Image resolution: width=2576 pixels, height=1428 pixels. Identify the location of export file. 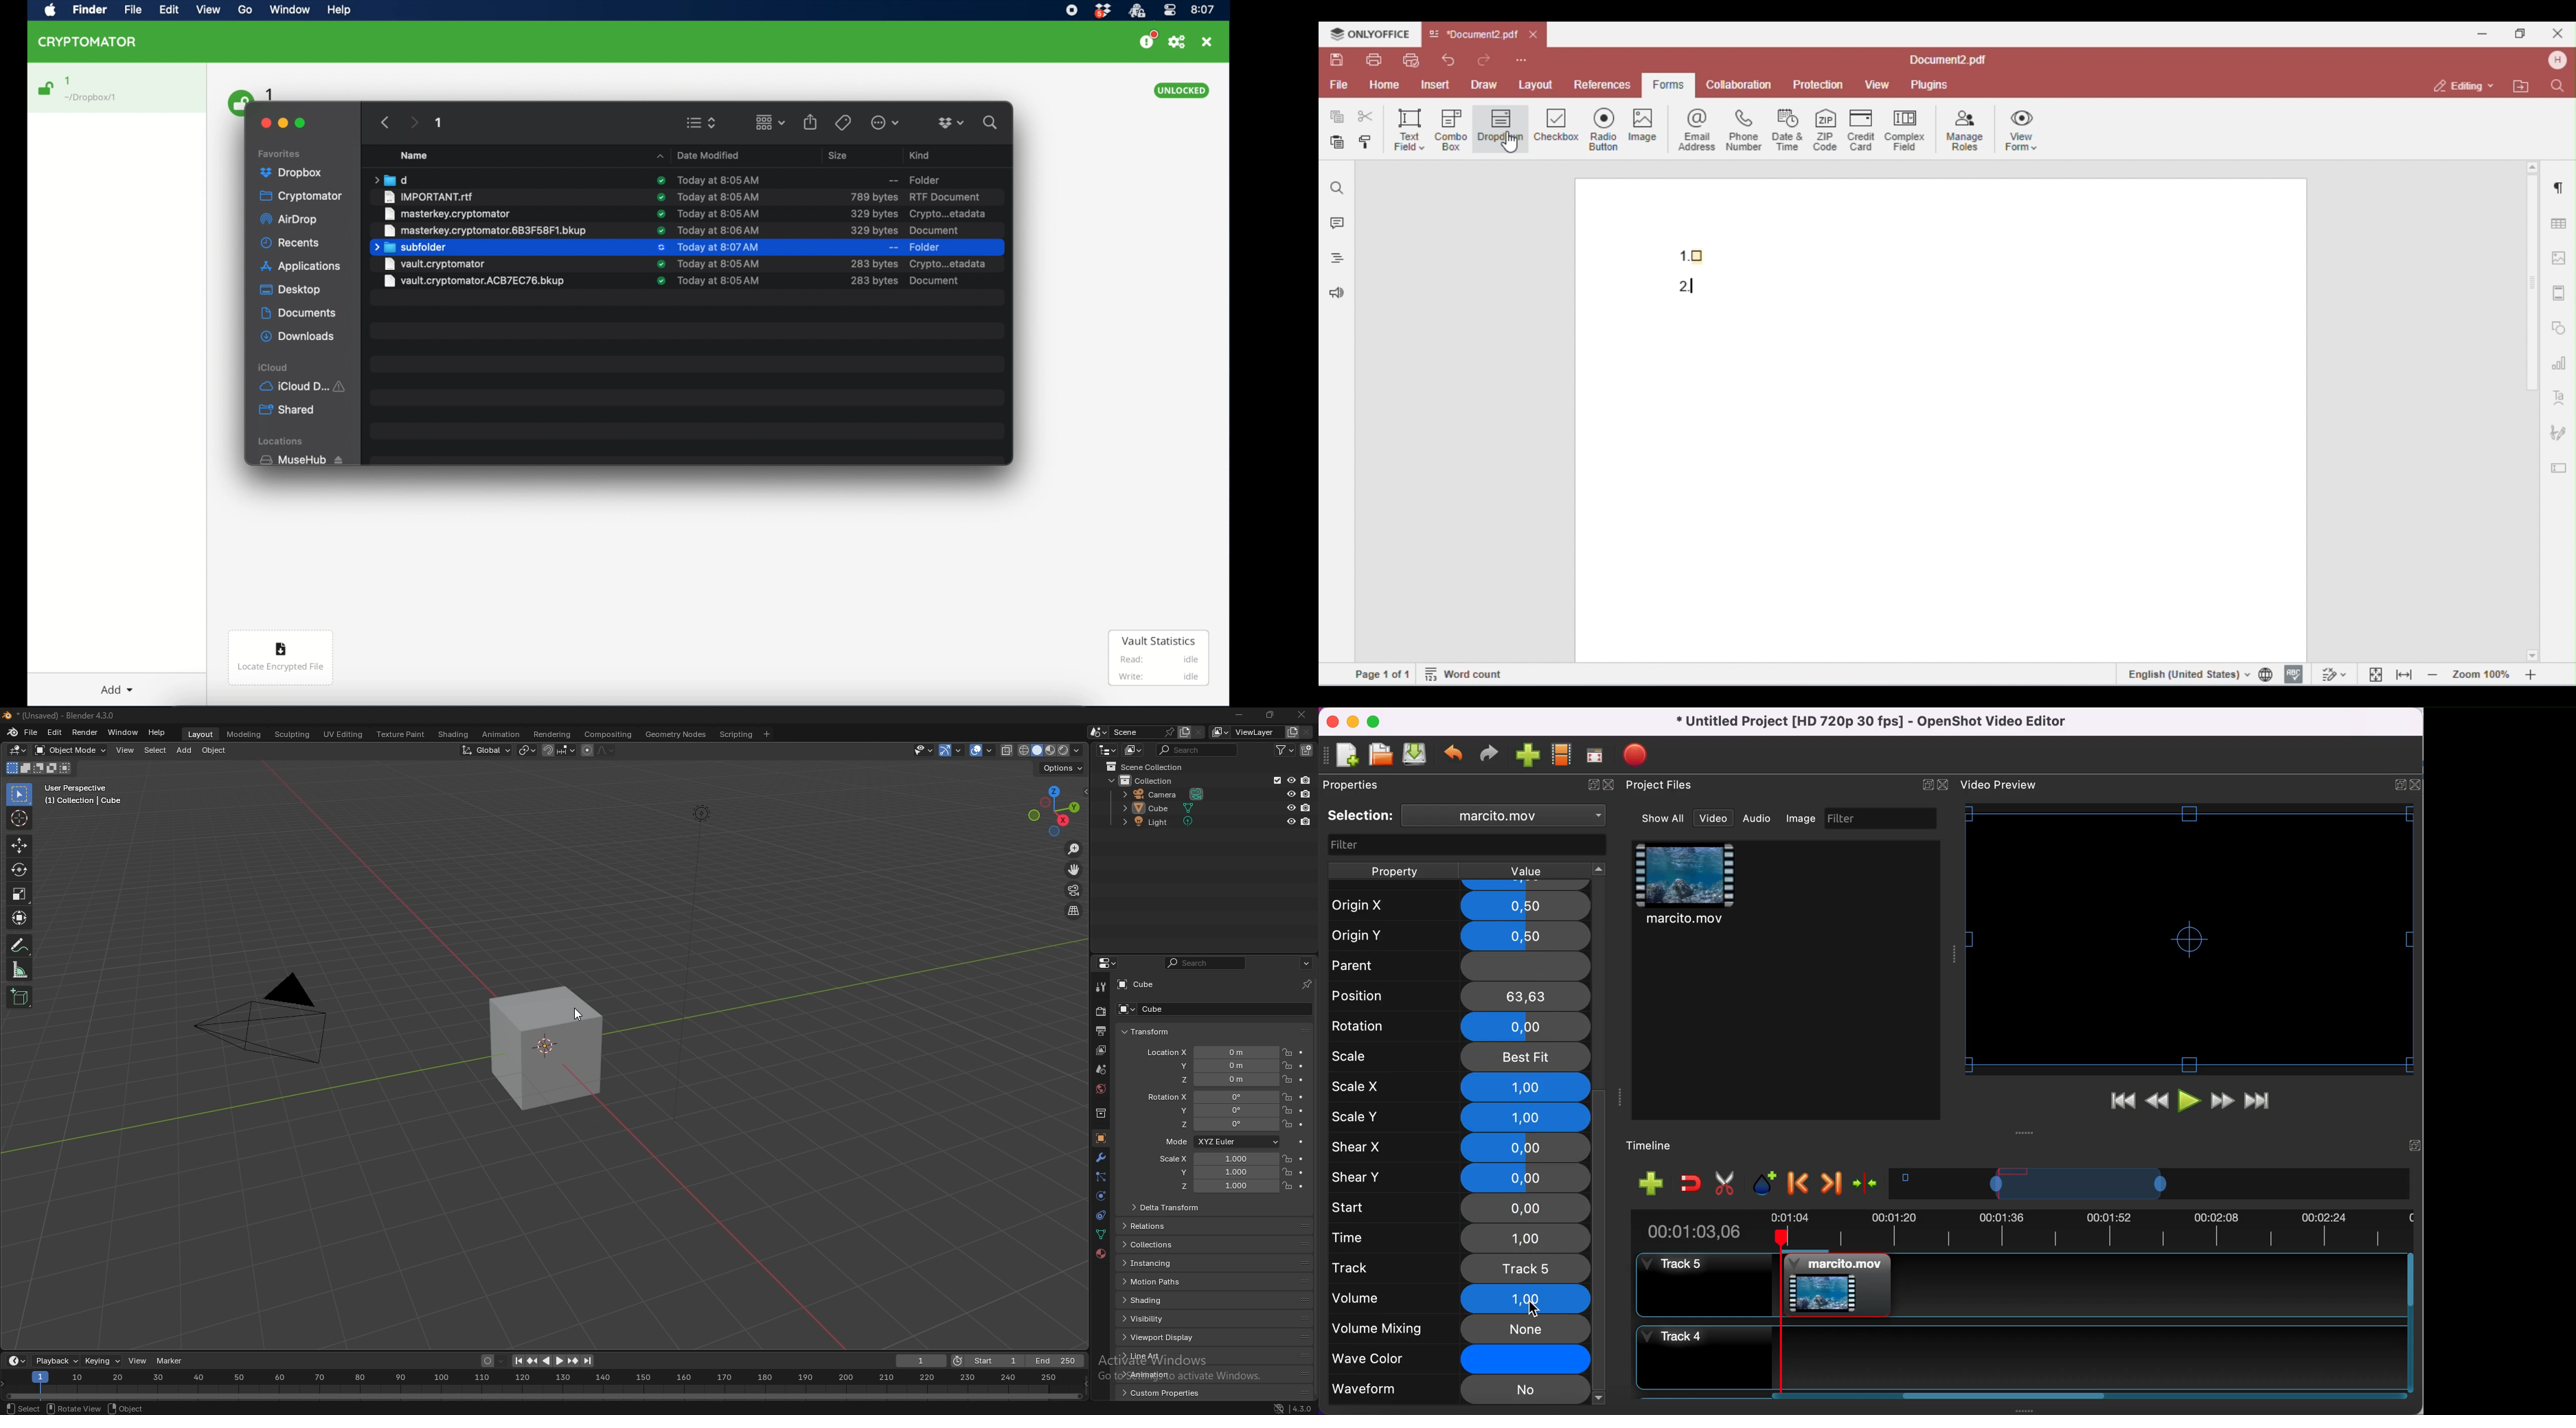
(1640, 755).